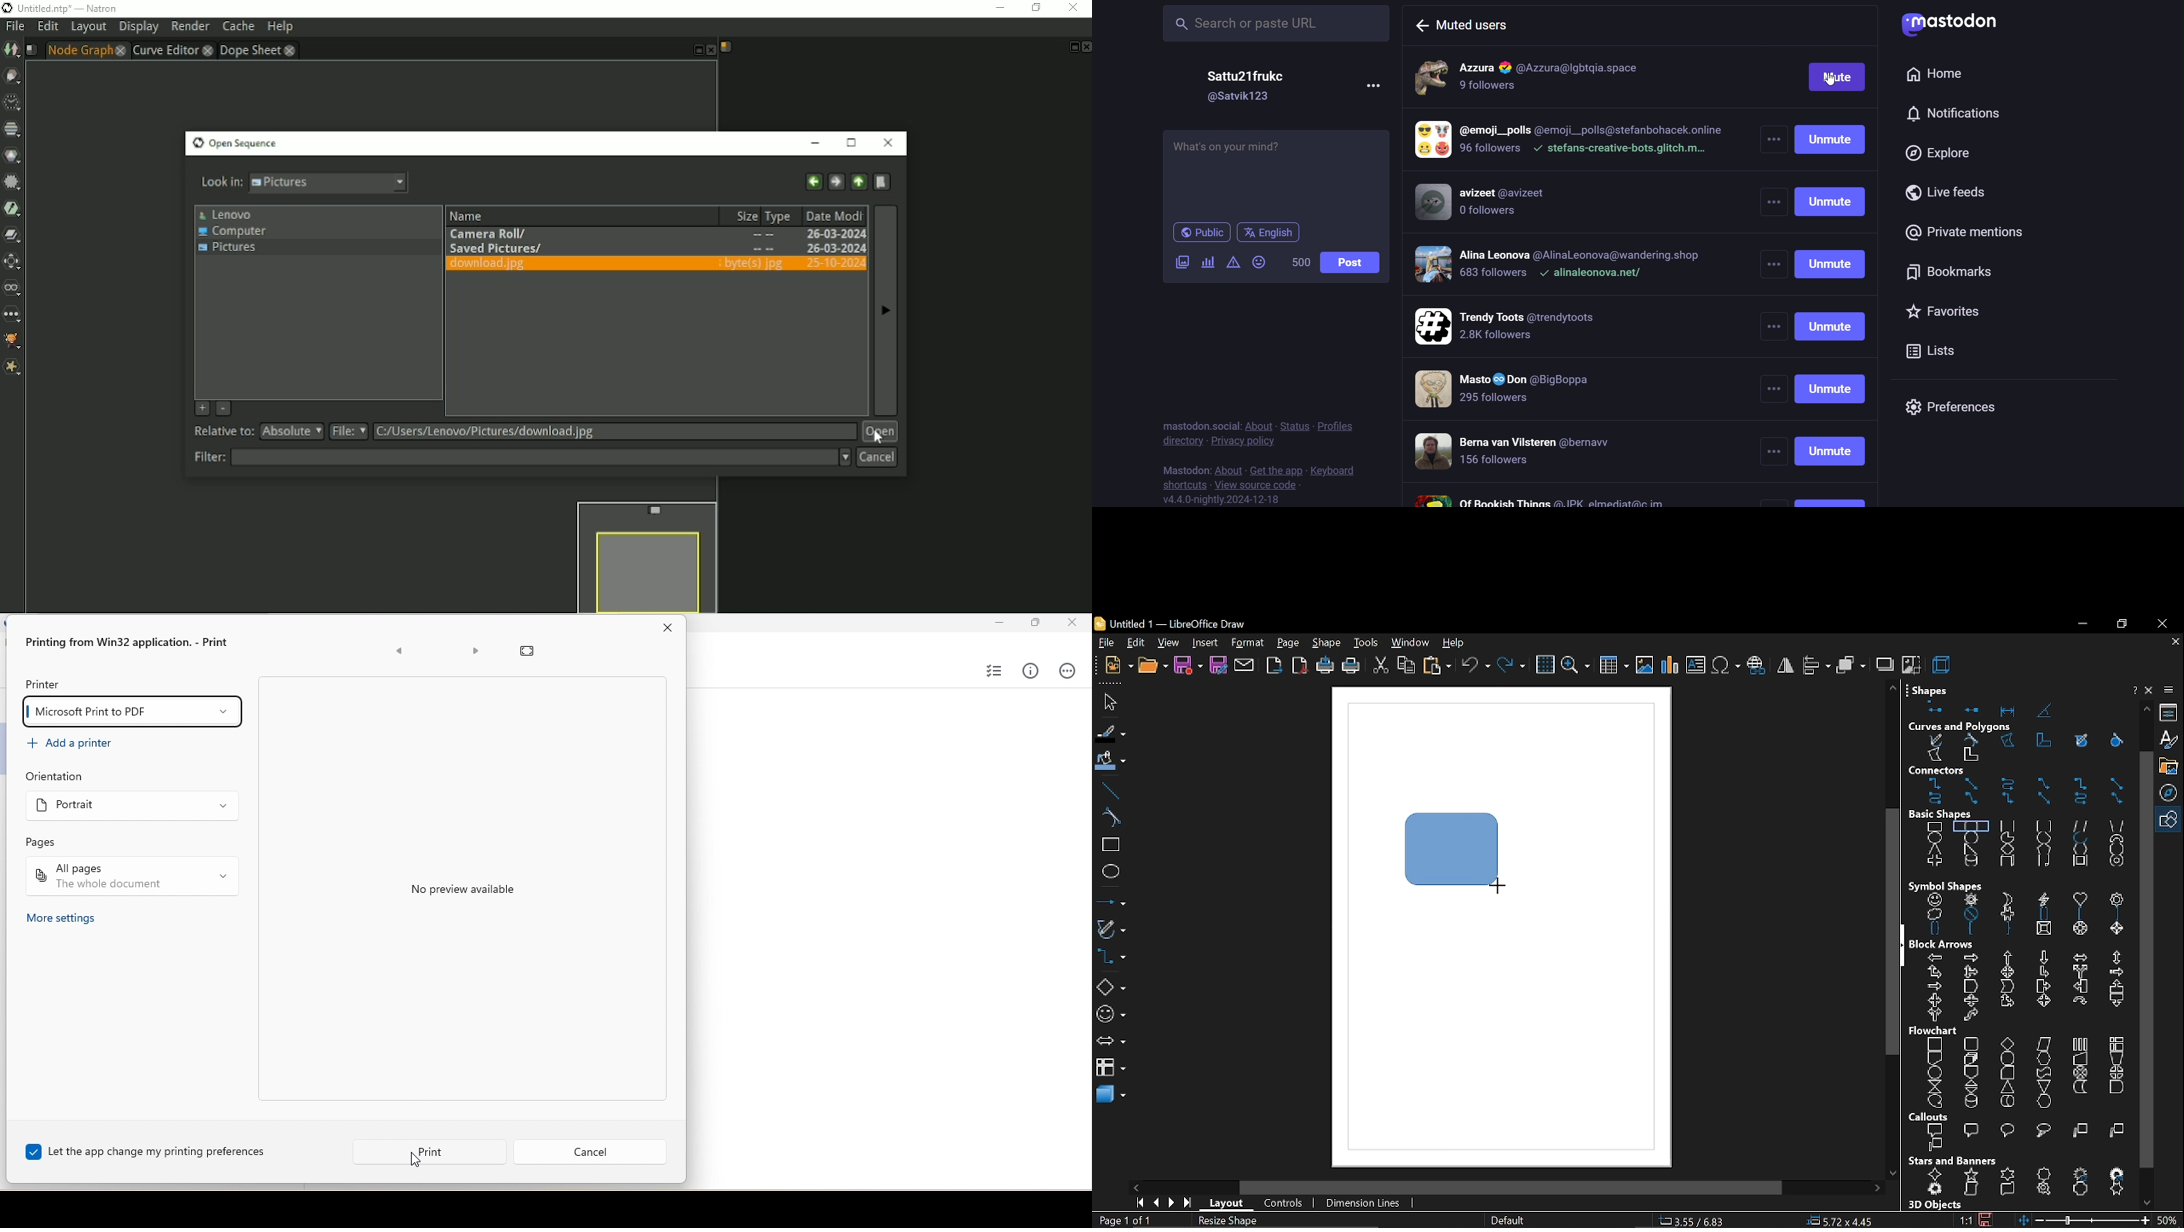 The image size is (2184, 1232). I want to click on print directly, so click(1324, 666).